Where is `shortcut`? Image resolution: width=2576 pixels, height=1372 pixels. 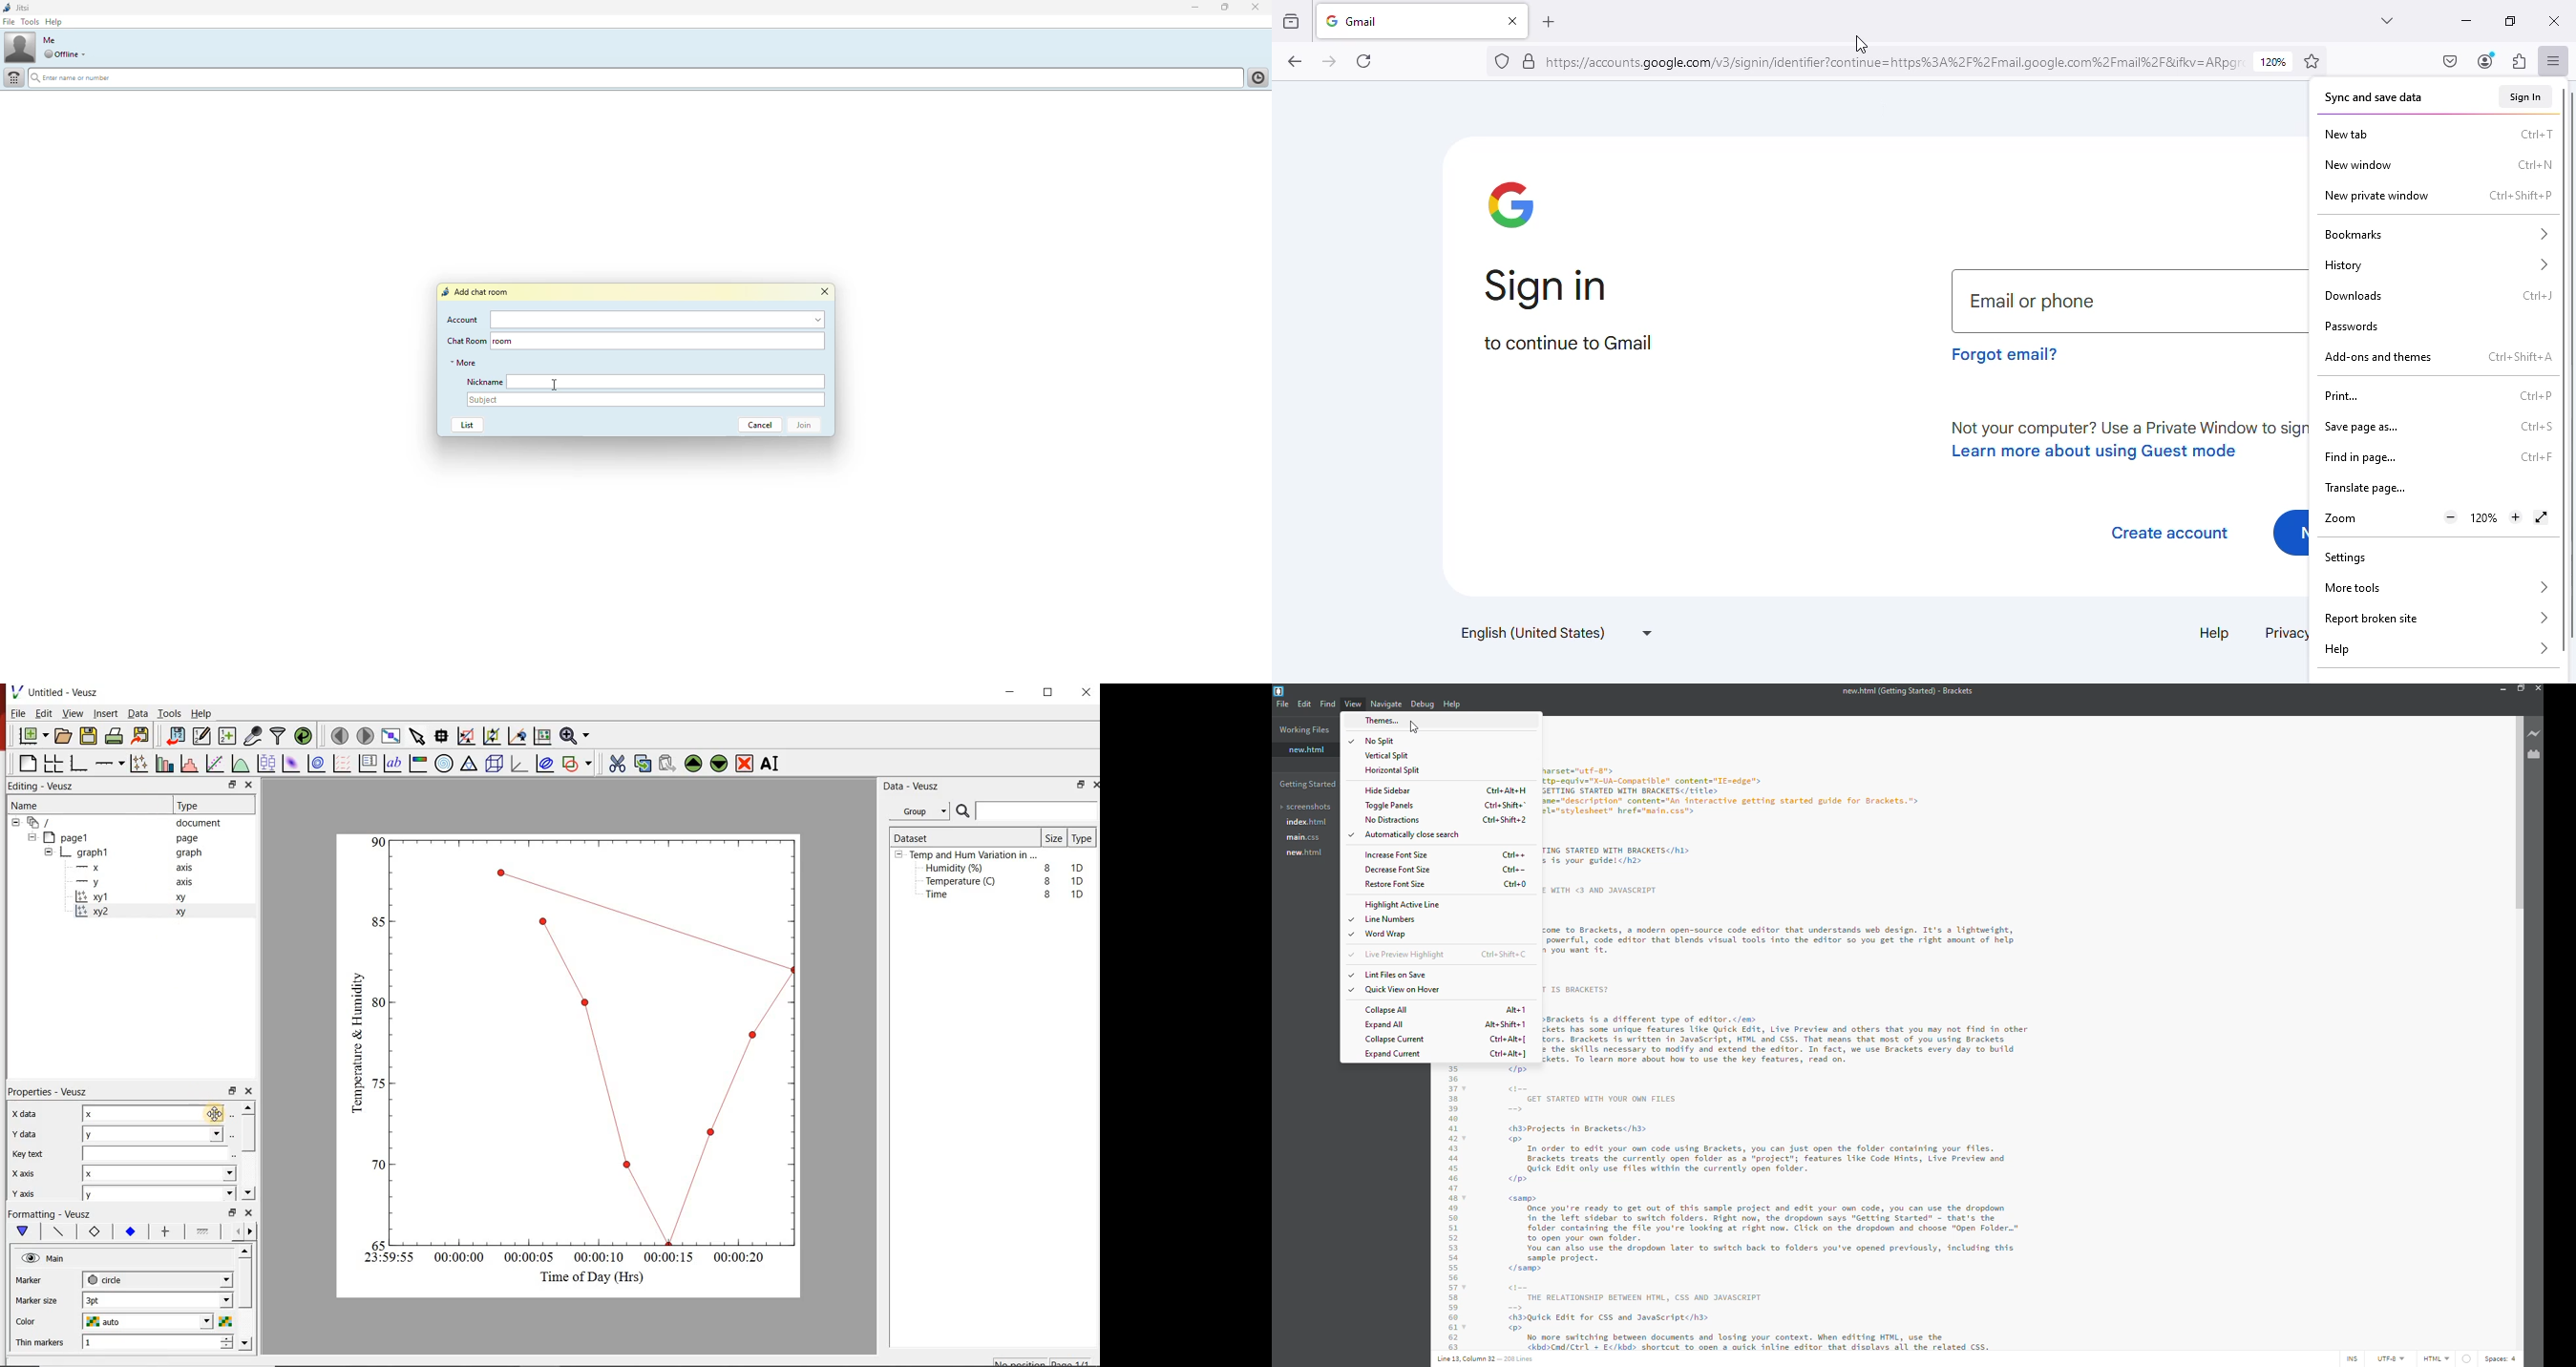
shortcut is located at coordinates (1516, 1011).